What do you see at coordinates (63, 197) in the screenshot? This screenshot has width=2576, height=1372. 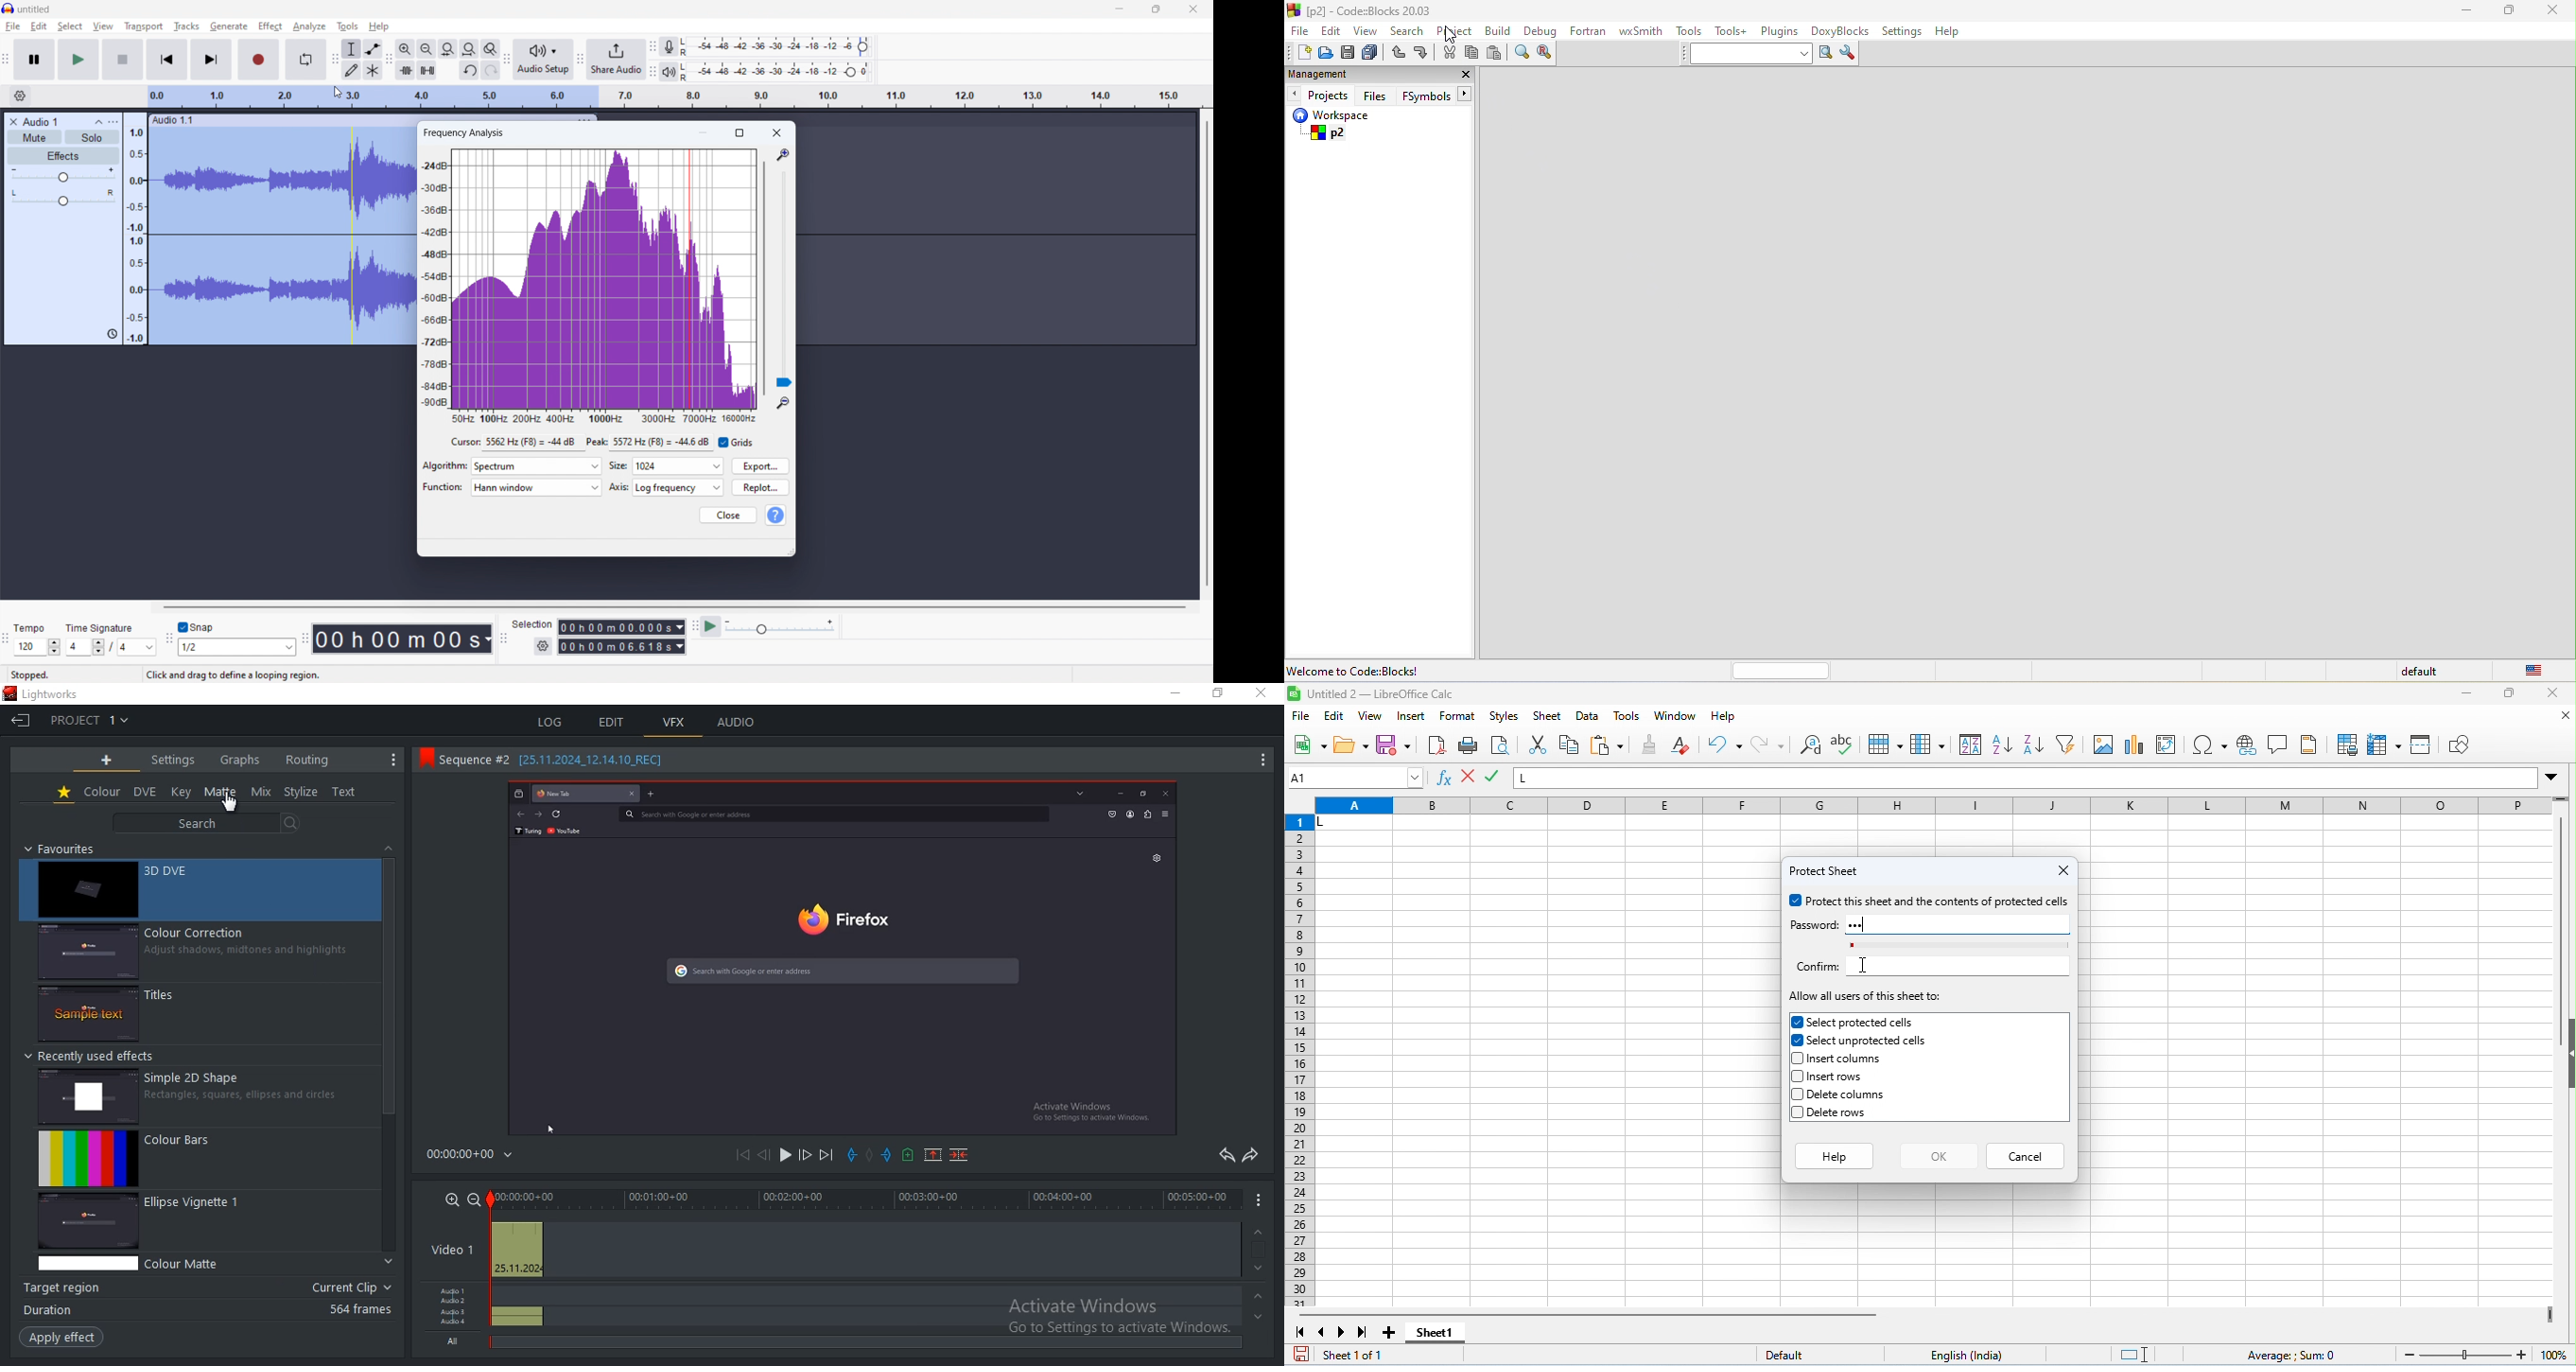 I see `pan` at bounding box center [63, 197].